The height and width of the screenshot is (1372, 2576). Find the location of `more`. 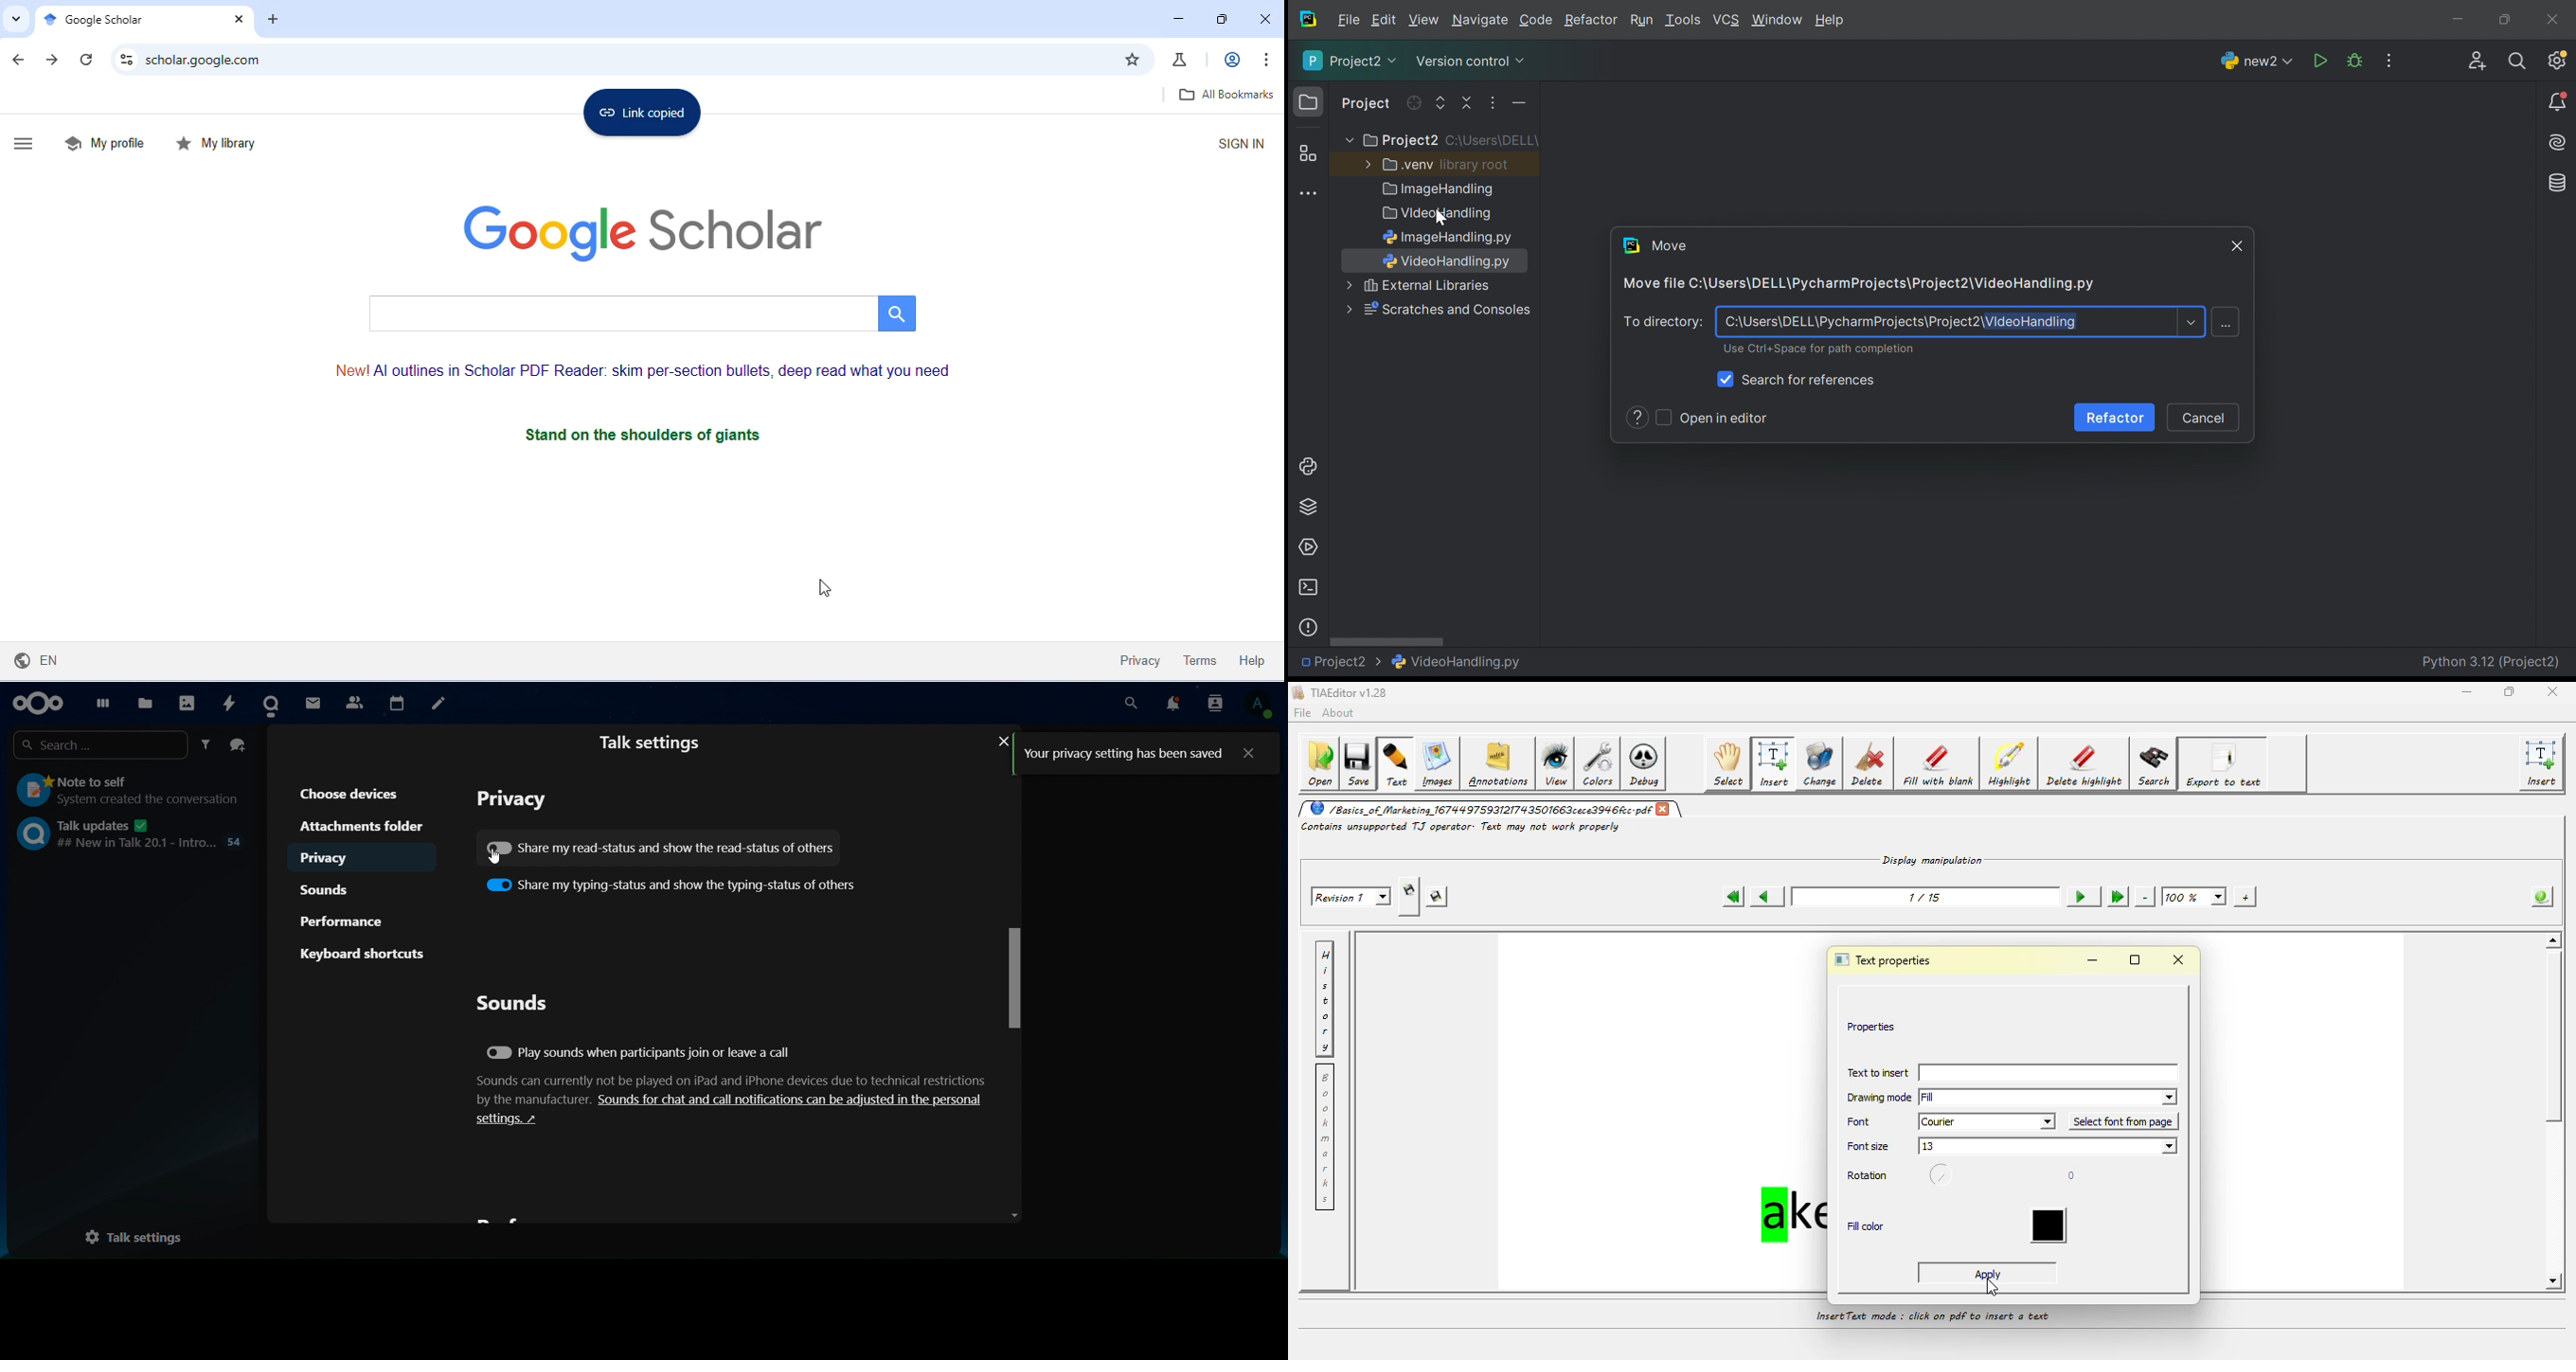

more is located at coordinates (1347, 310).